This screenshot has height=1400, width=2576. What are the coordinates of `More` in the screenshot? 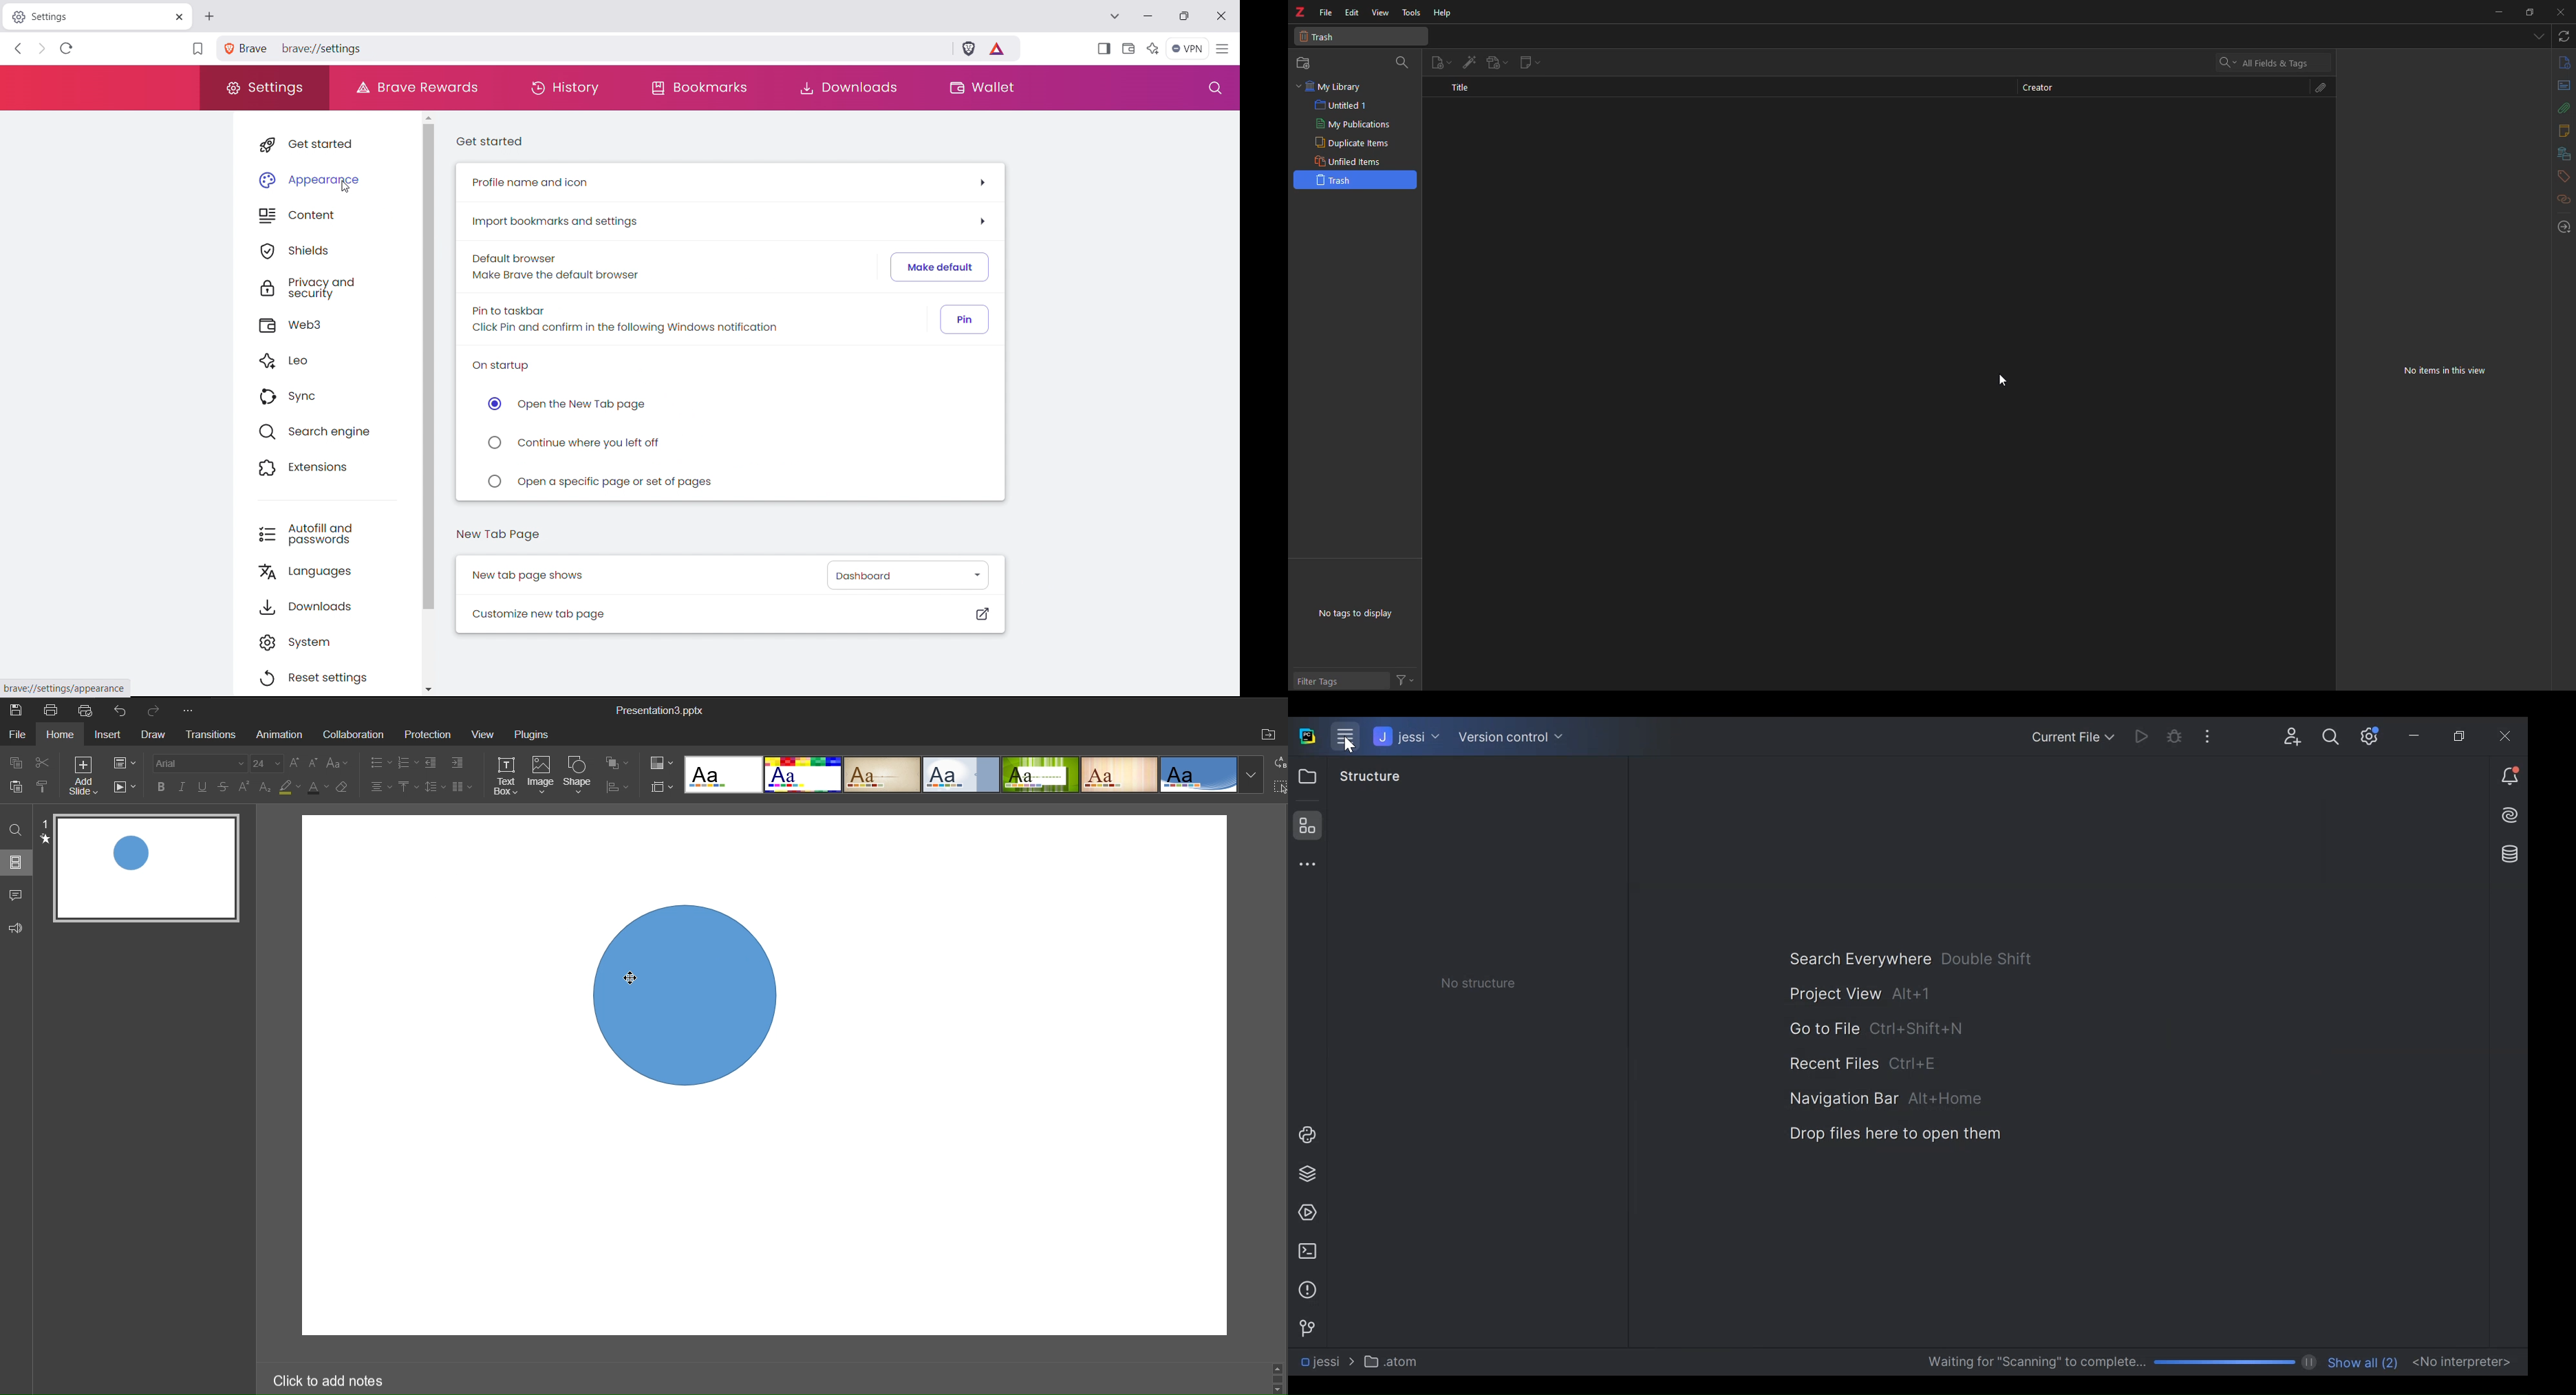 It's located at (2209, 737).